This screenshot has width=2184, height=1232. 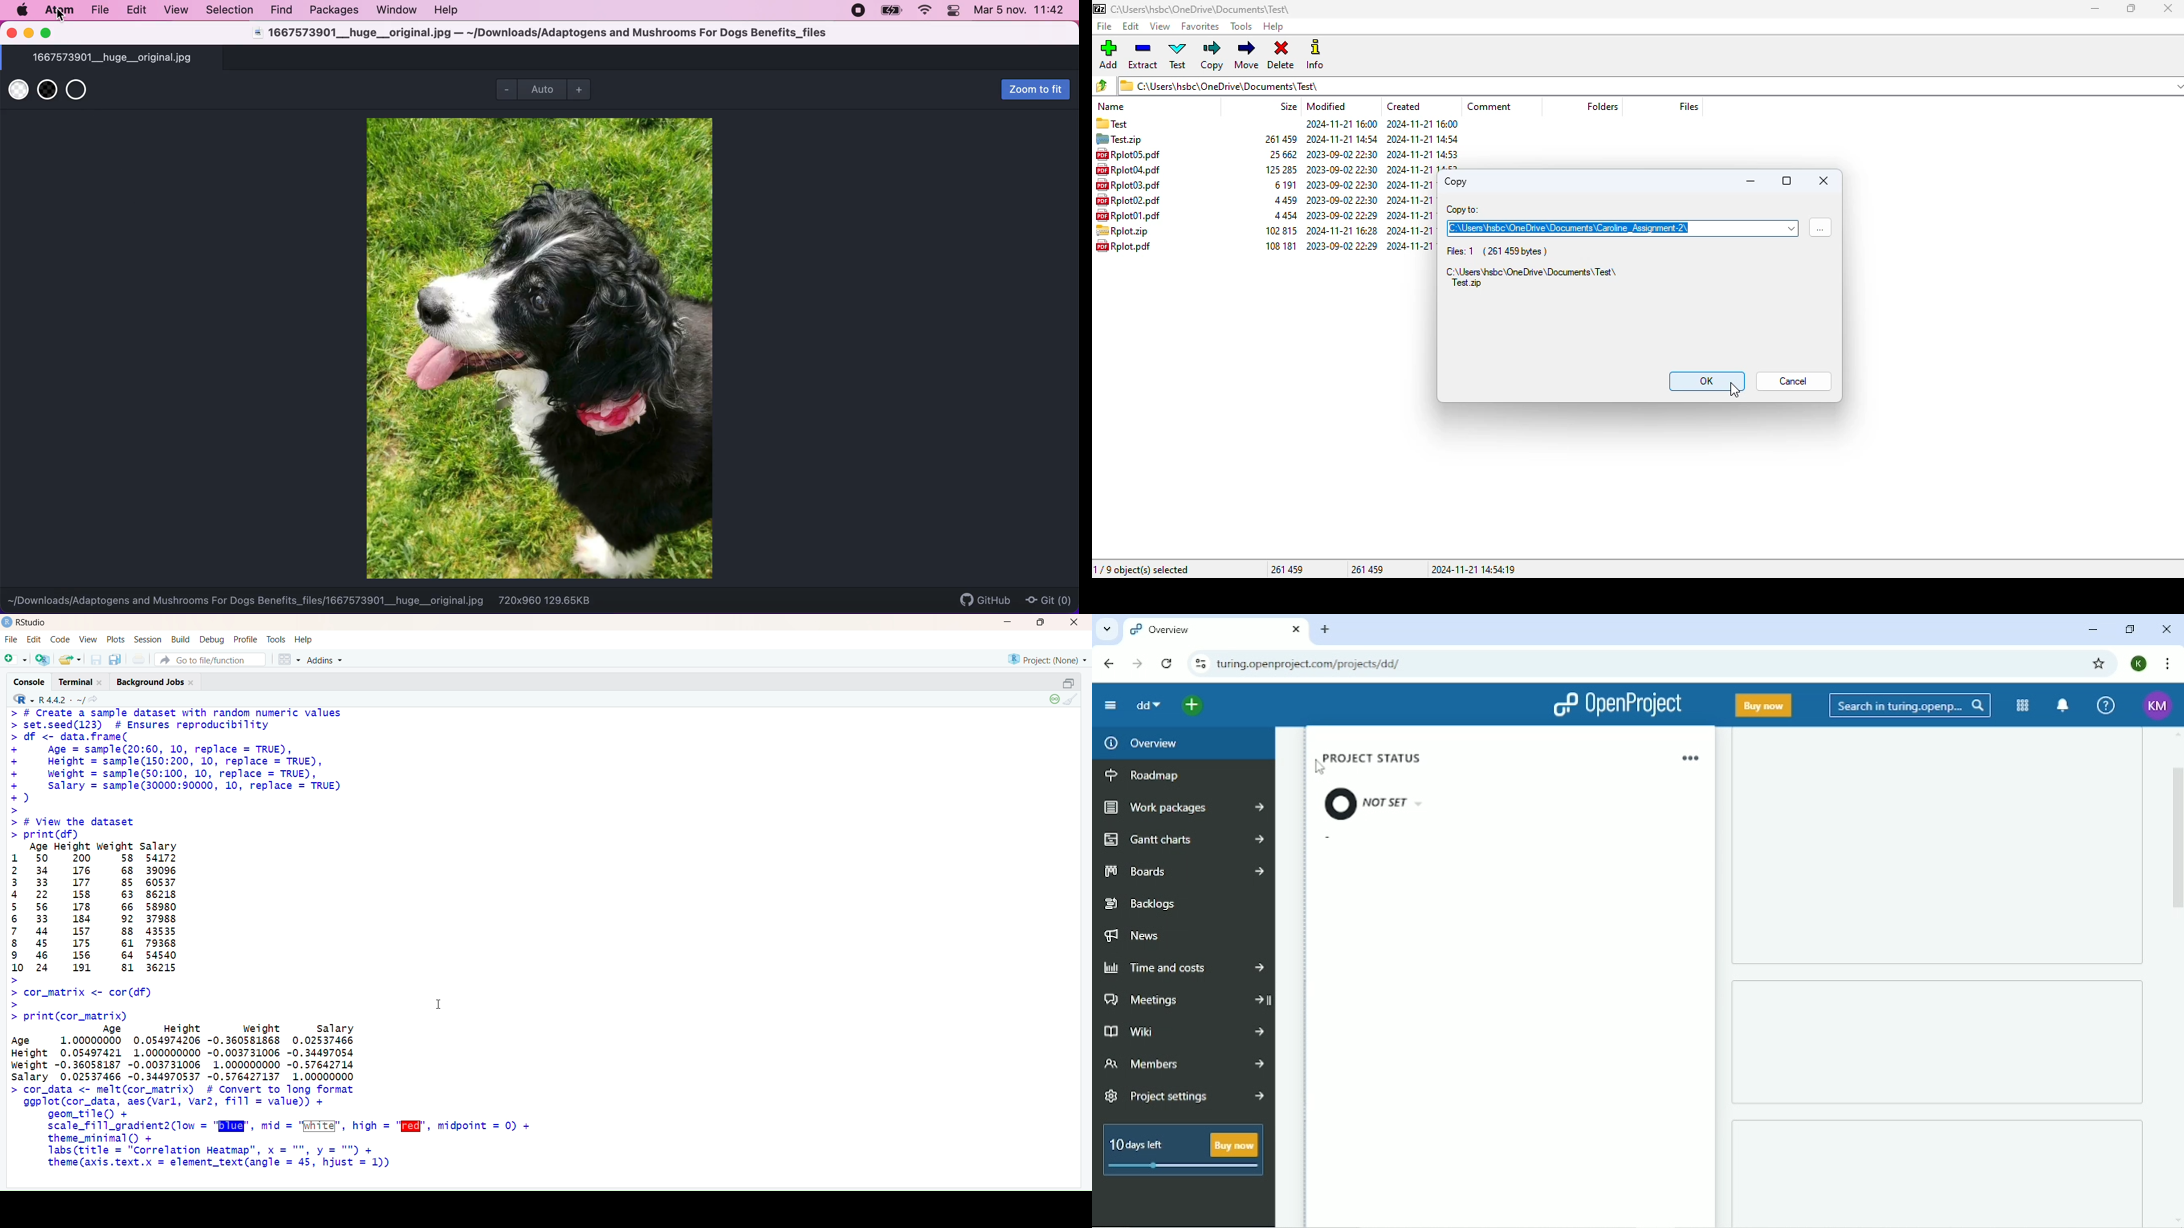 I want to click on edit, so click(x=1131, y=26).